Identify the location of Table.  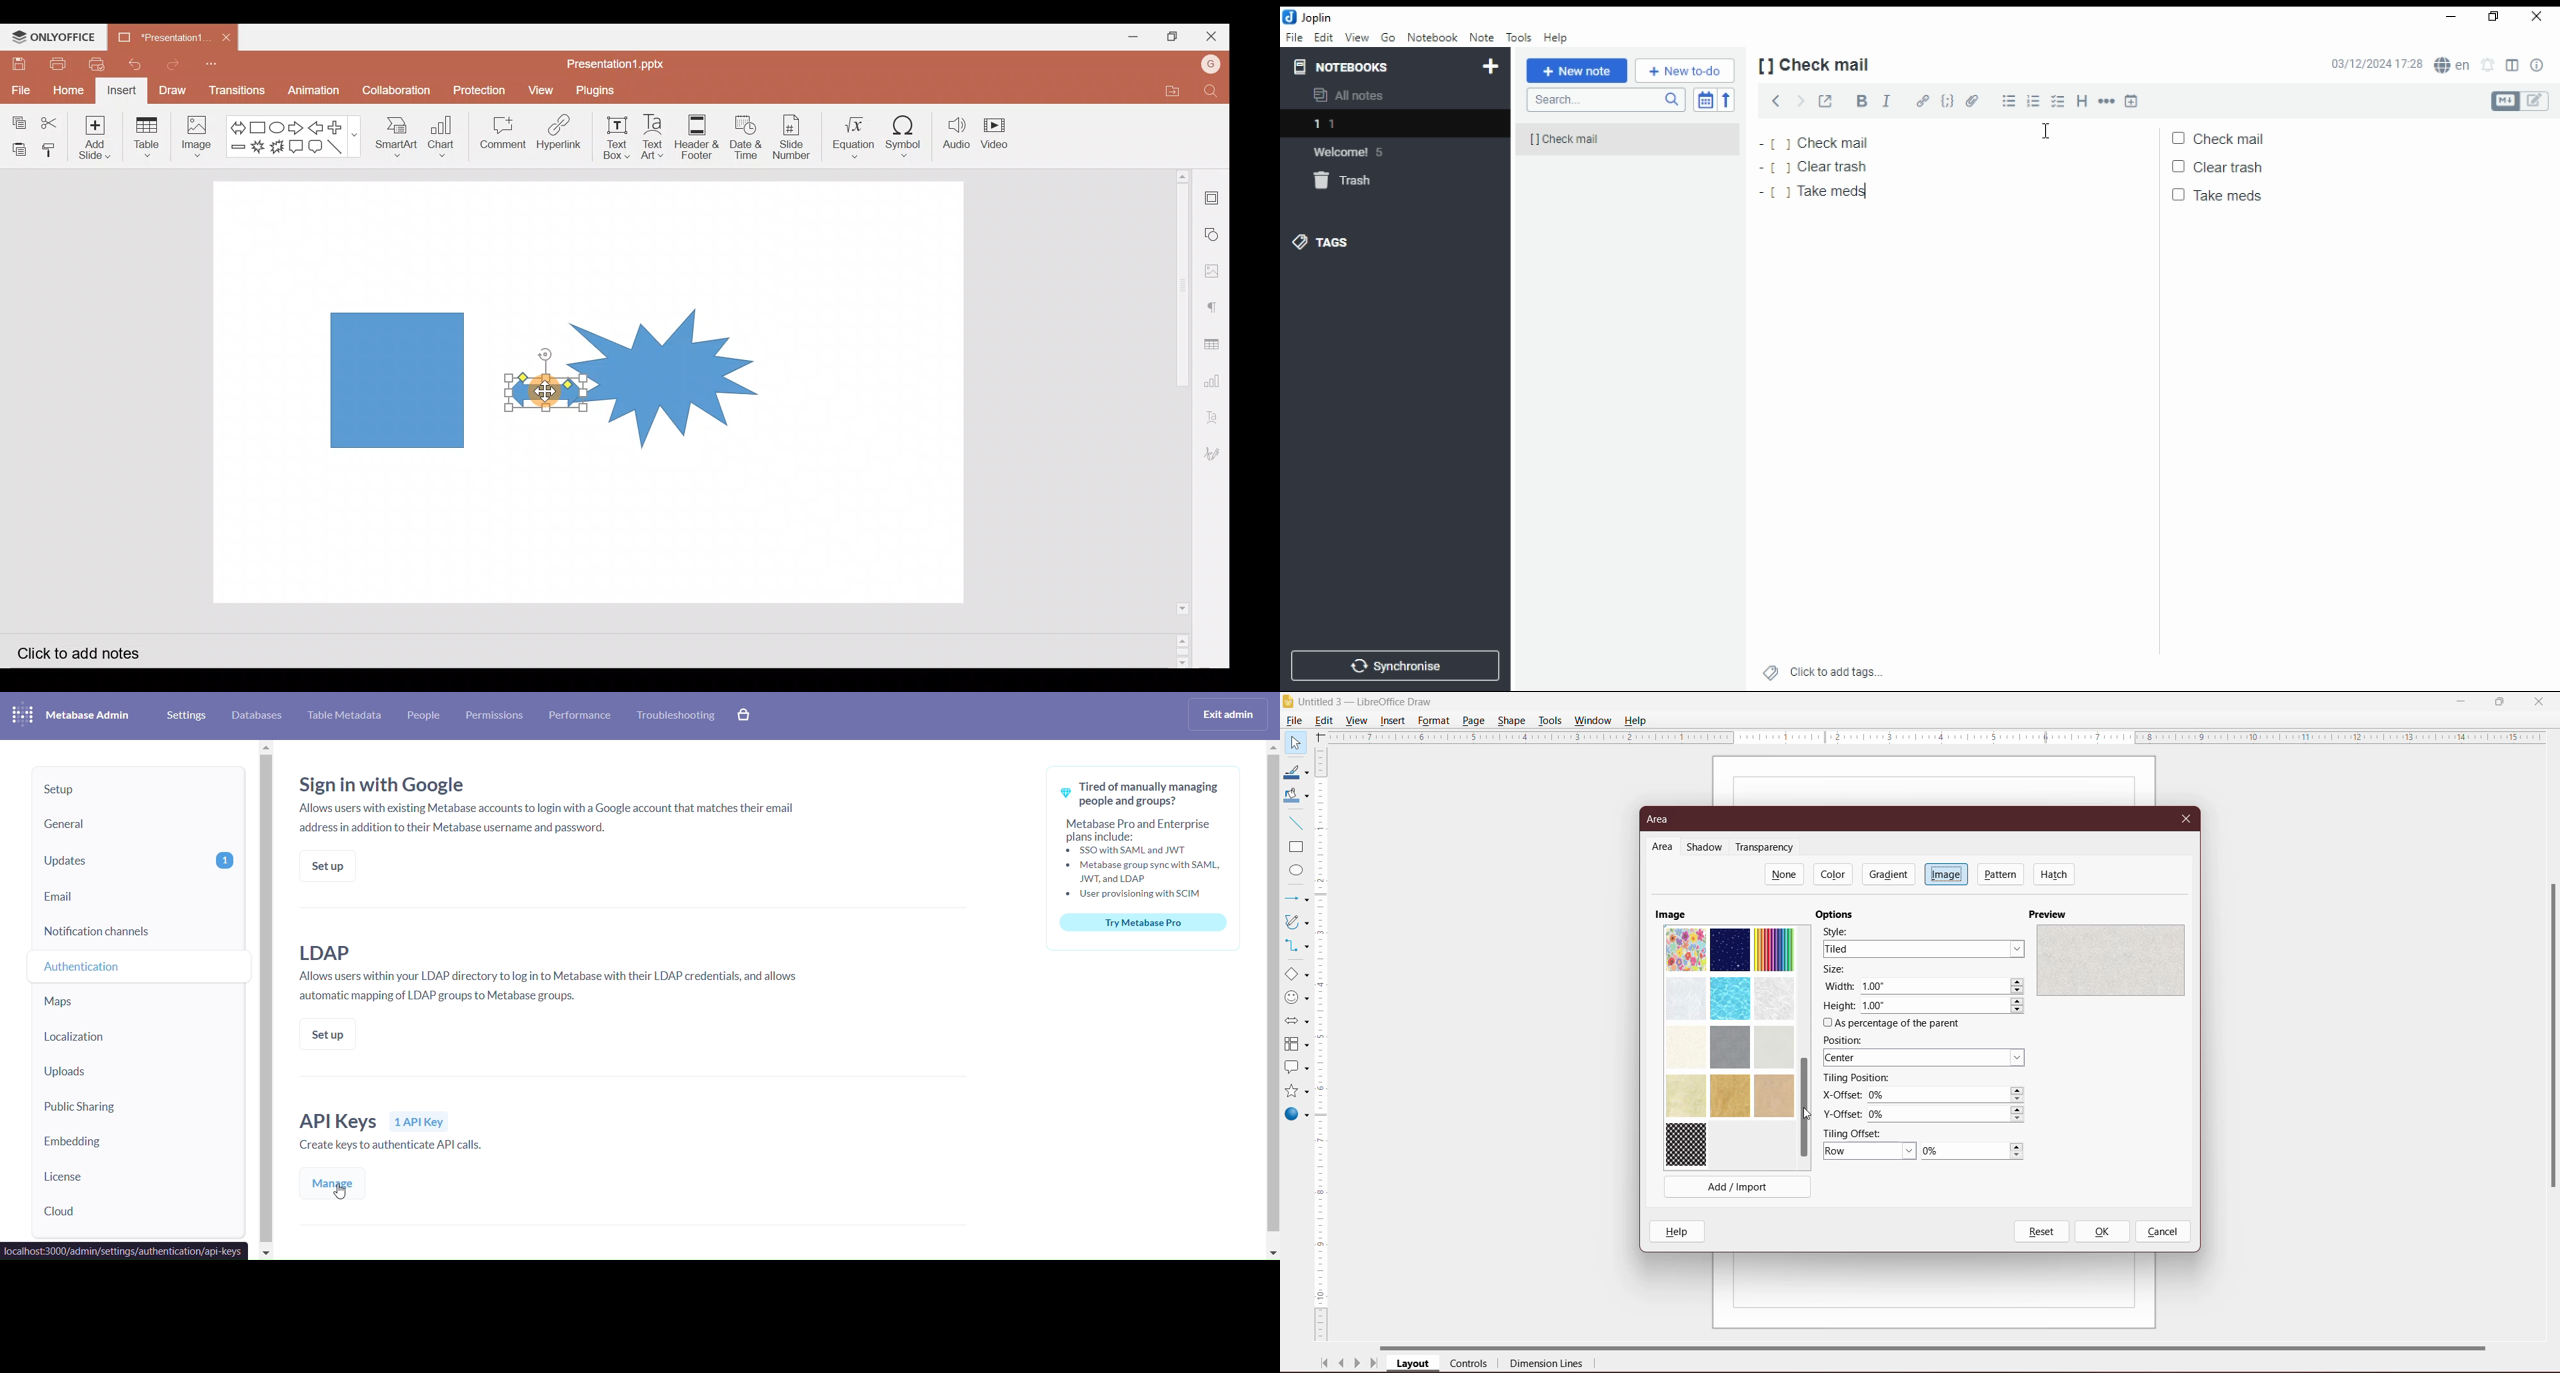
(145, 139).